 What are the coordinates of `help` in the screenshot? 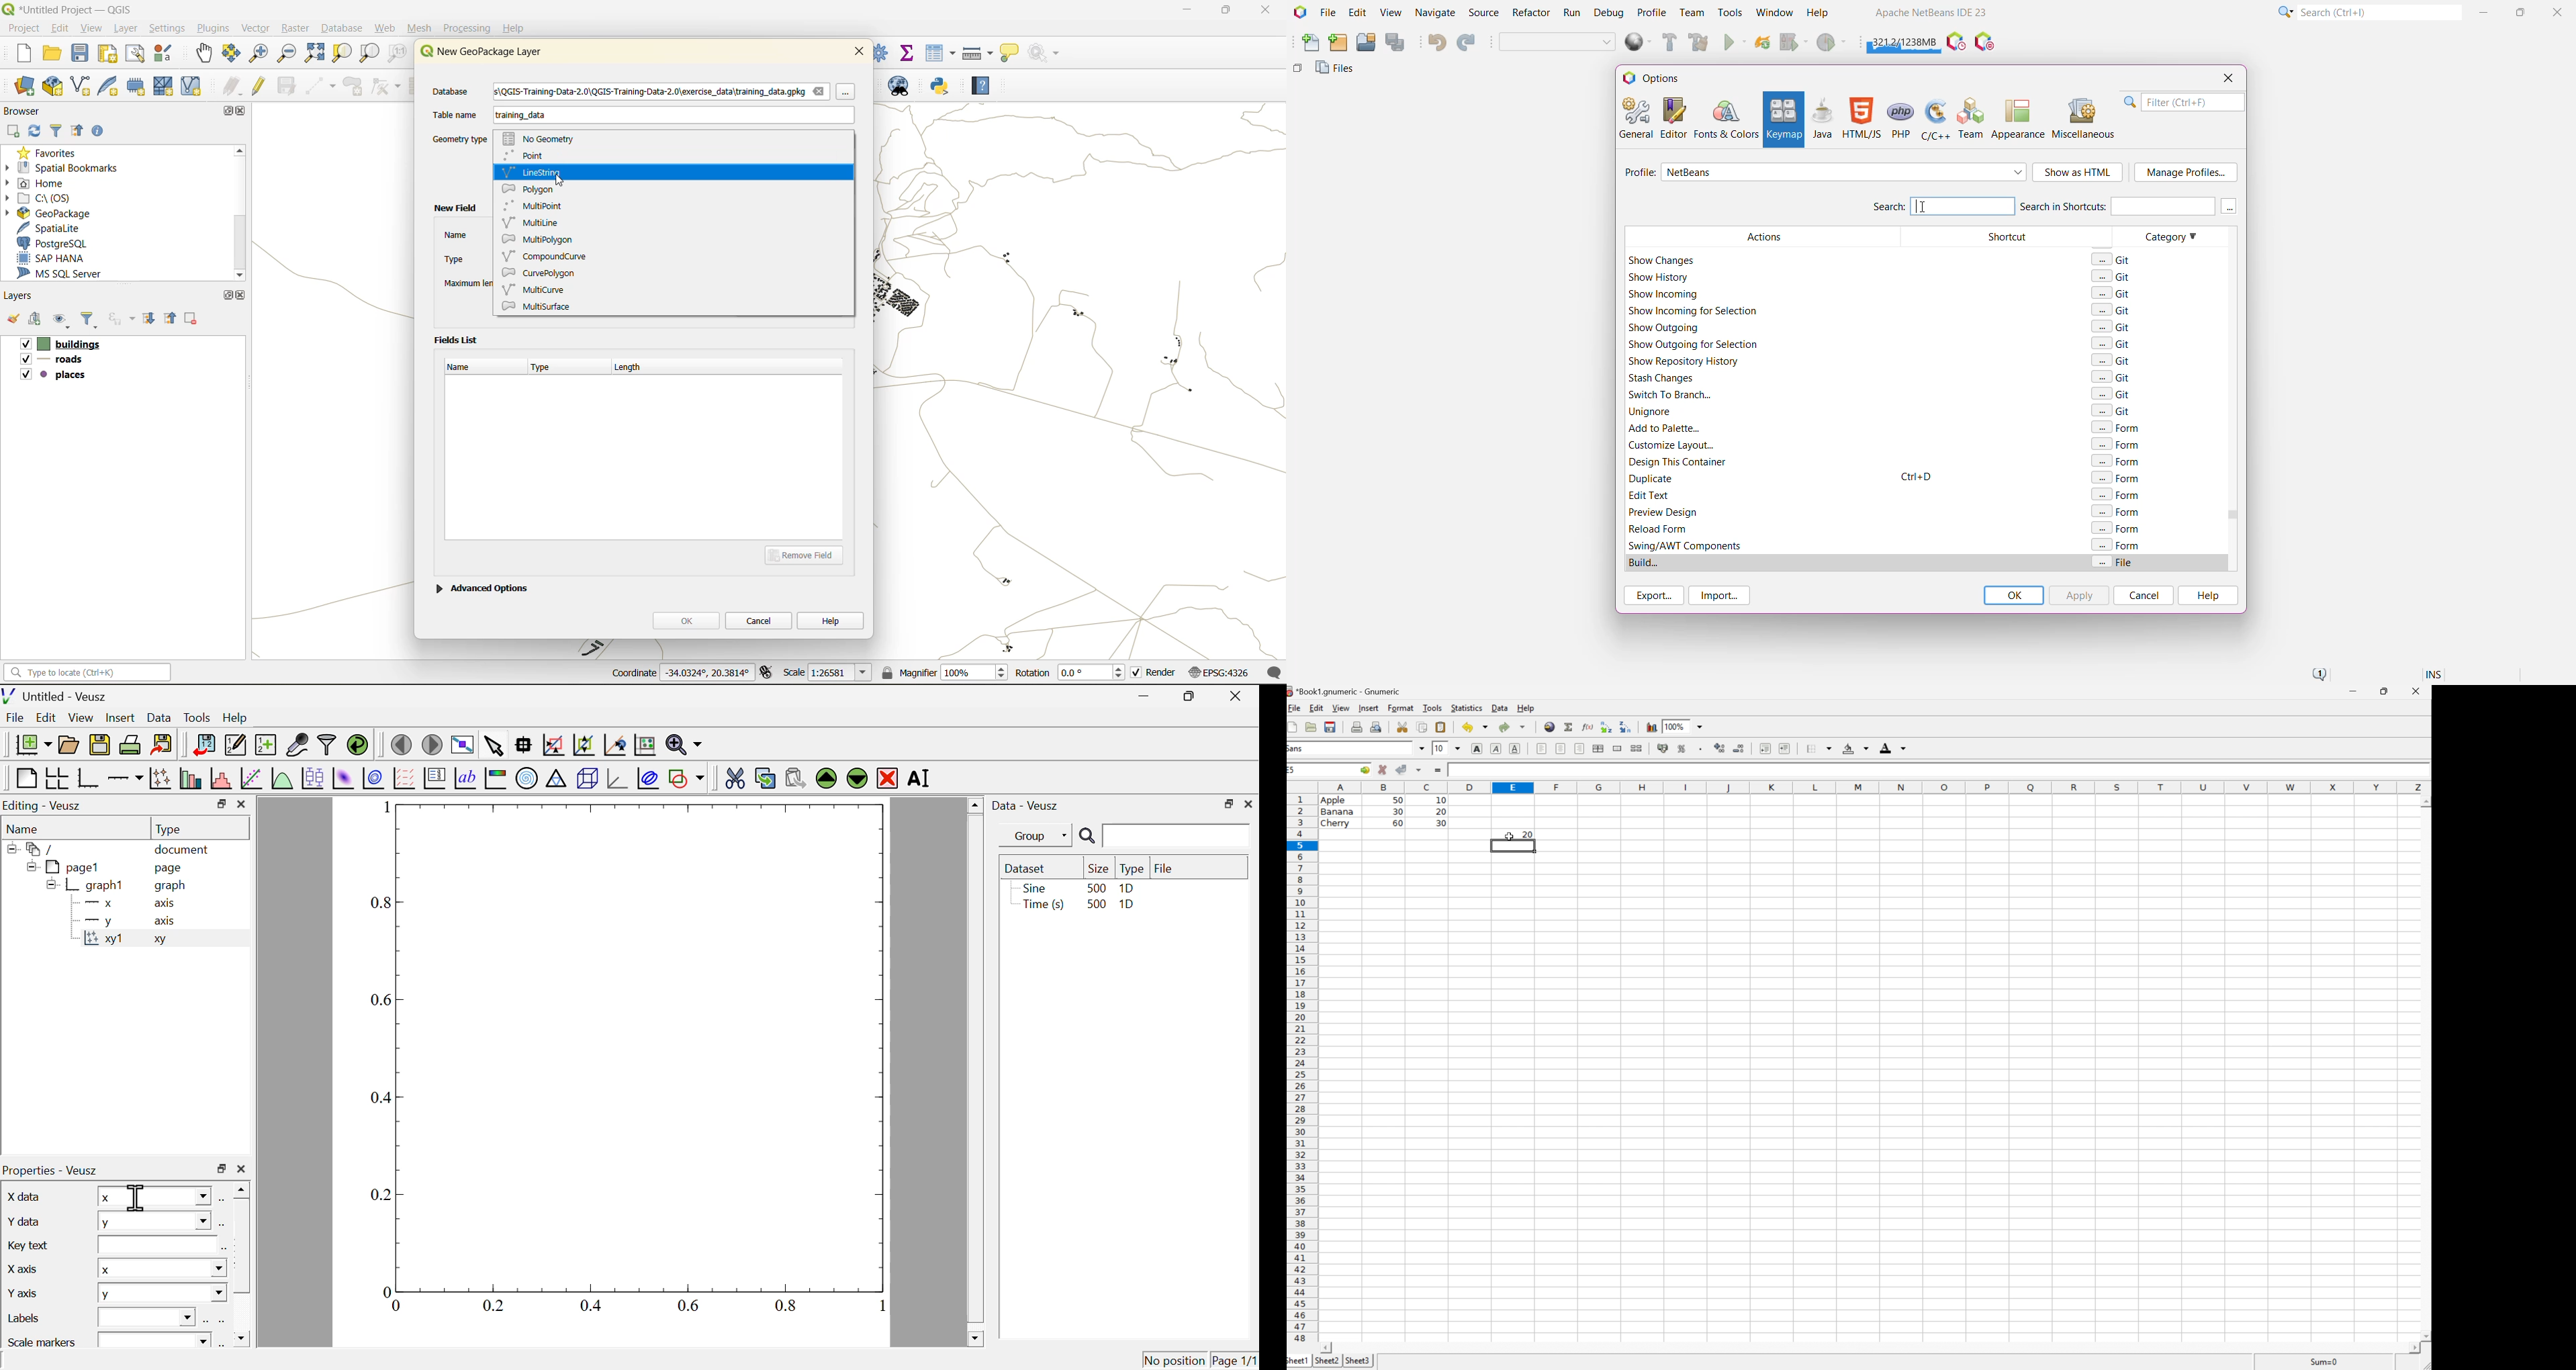 It's located at (831, 620).